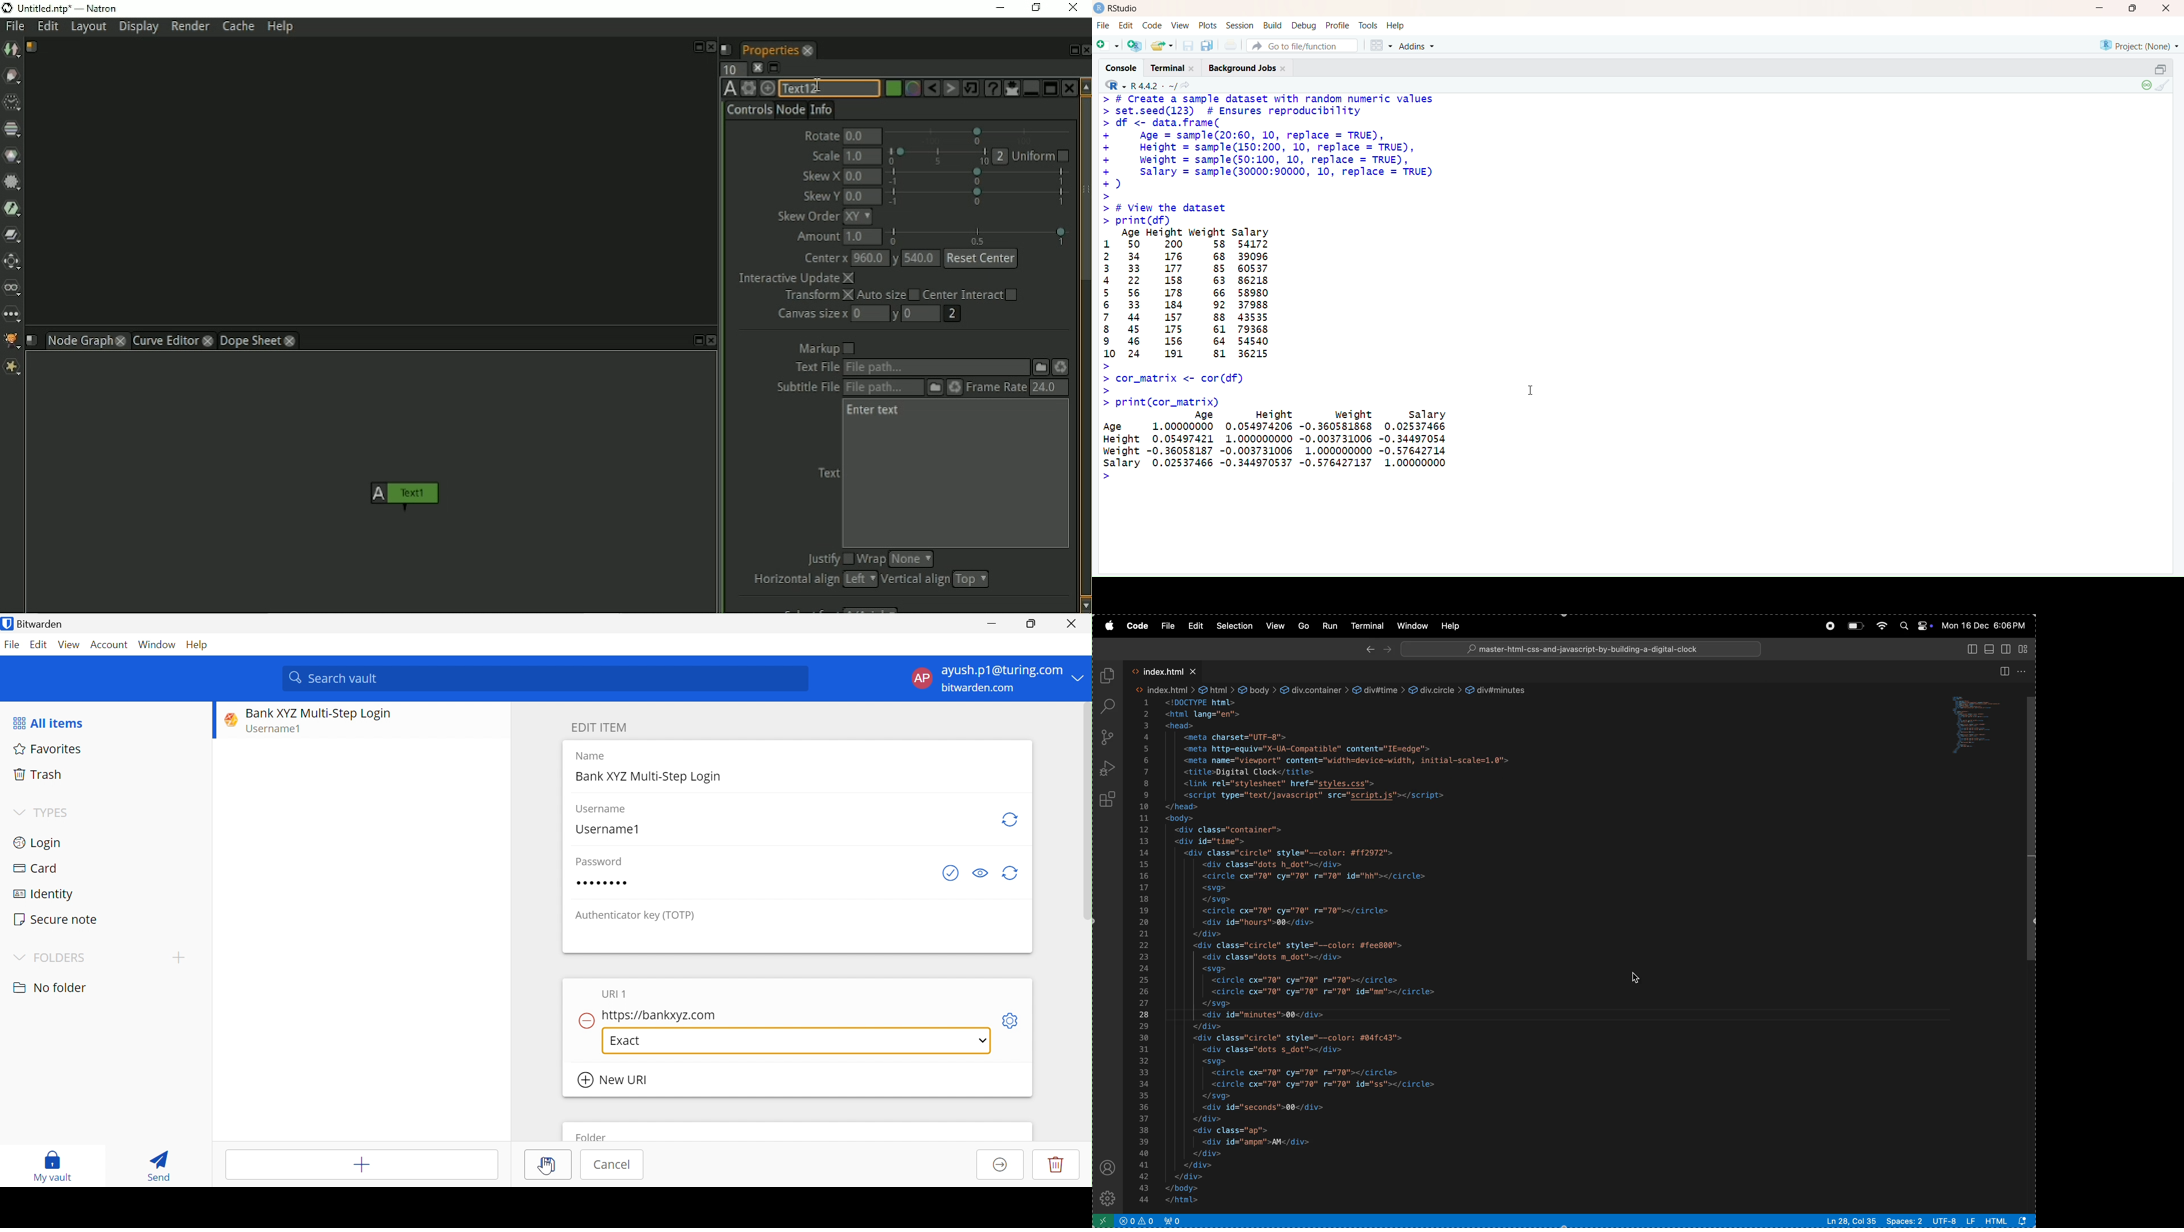 The image size is (2184, 1232). Describe the element at coordinates (1531, 388) in the screenshot. I see `Text cursor` at that location.